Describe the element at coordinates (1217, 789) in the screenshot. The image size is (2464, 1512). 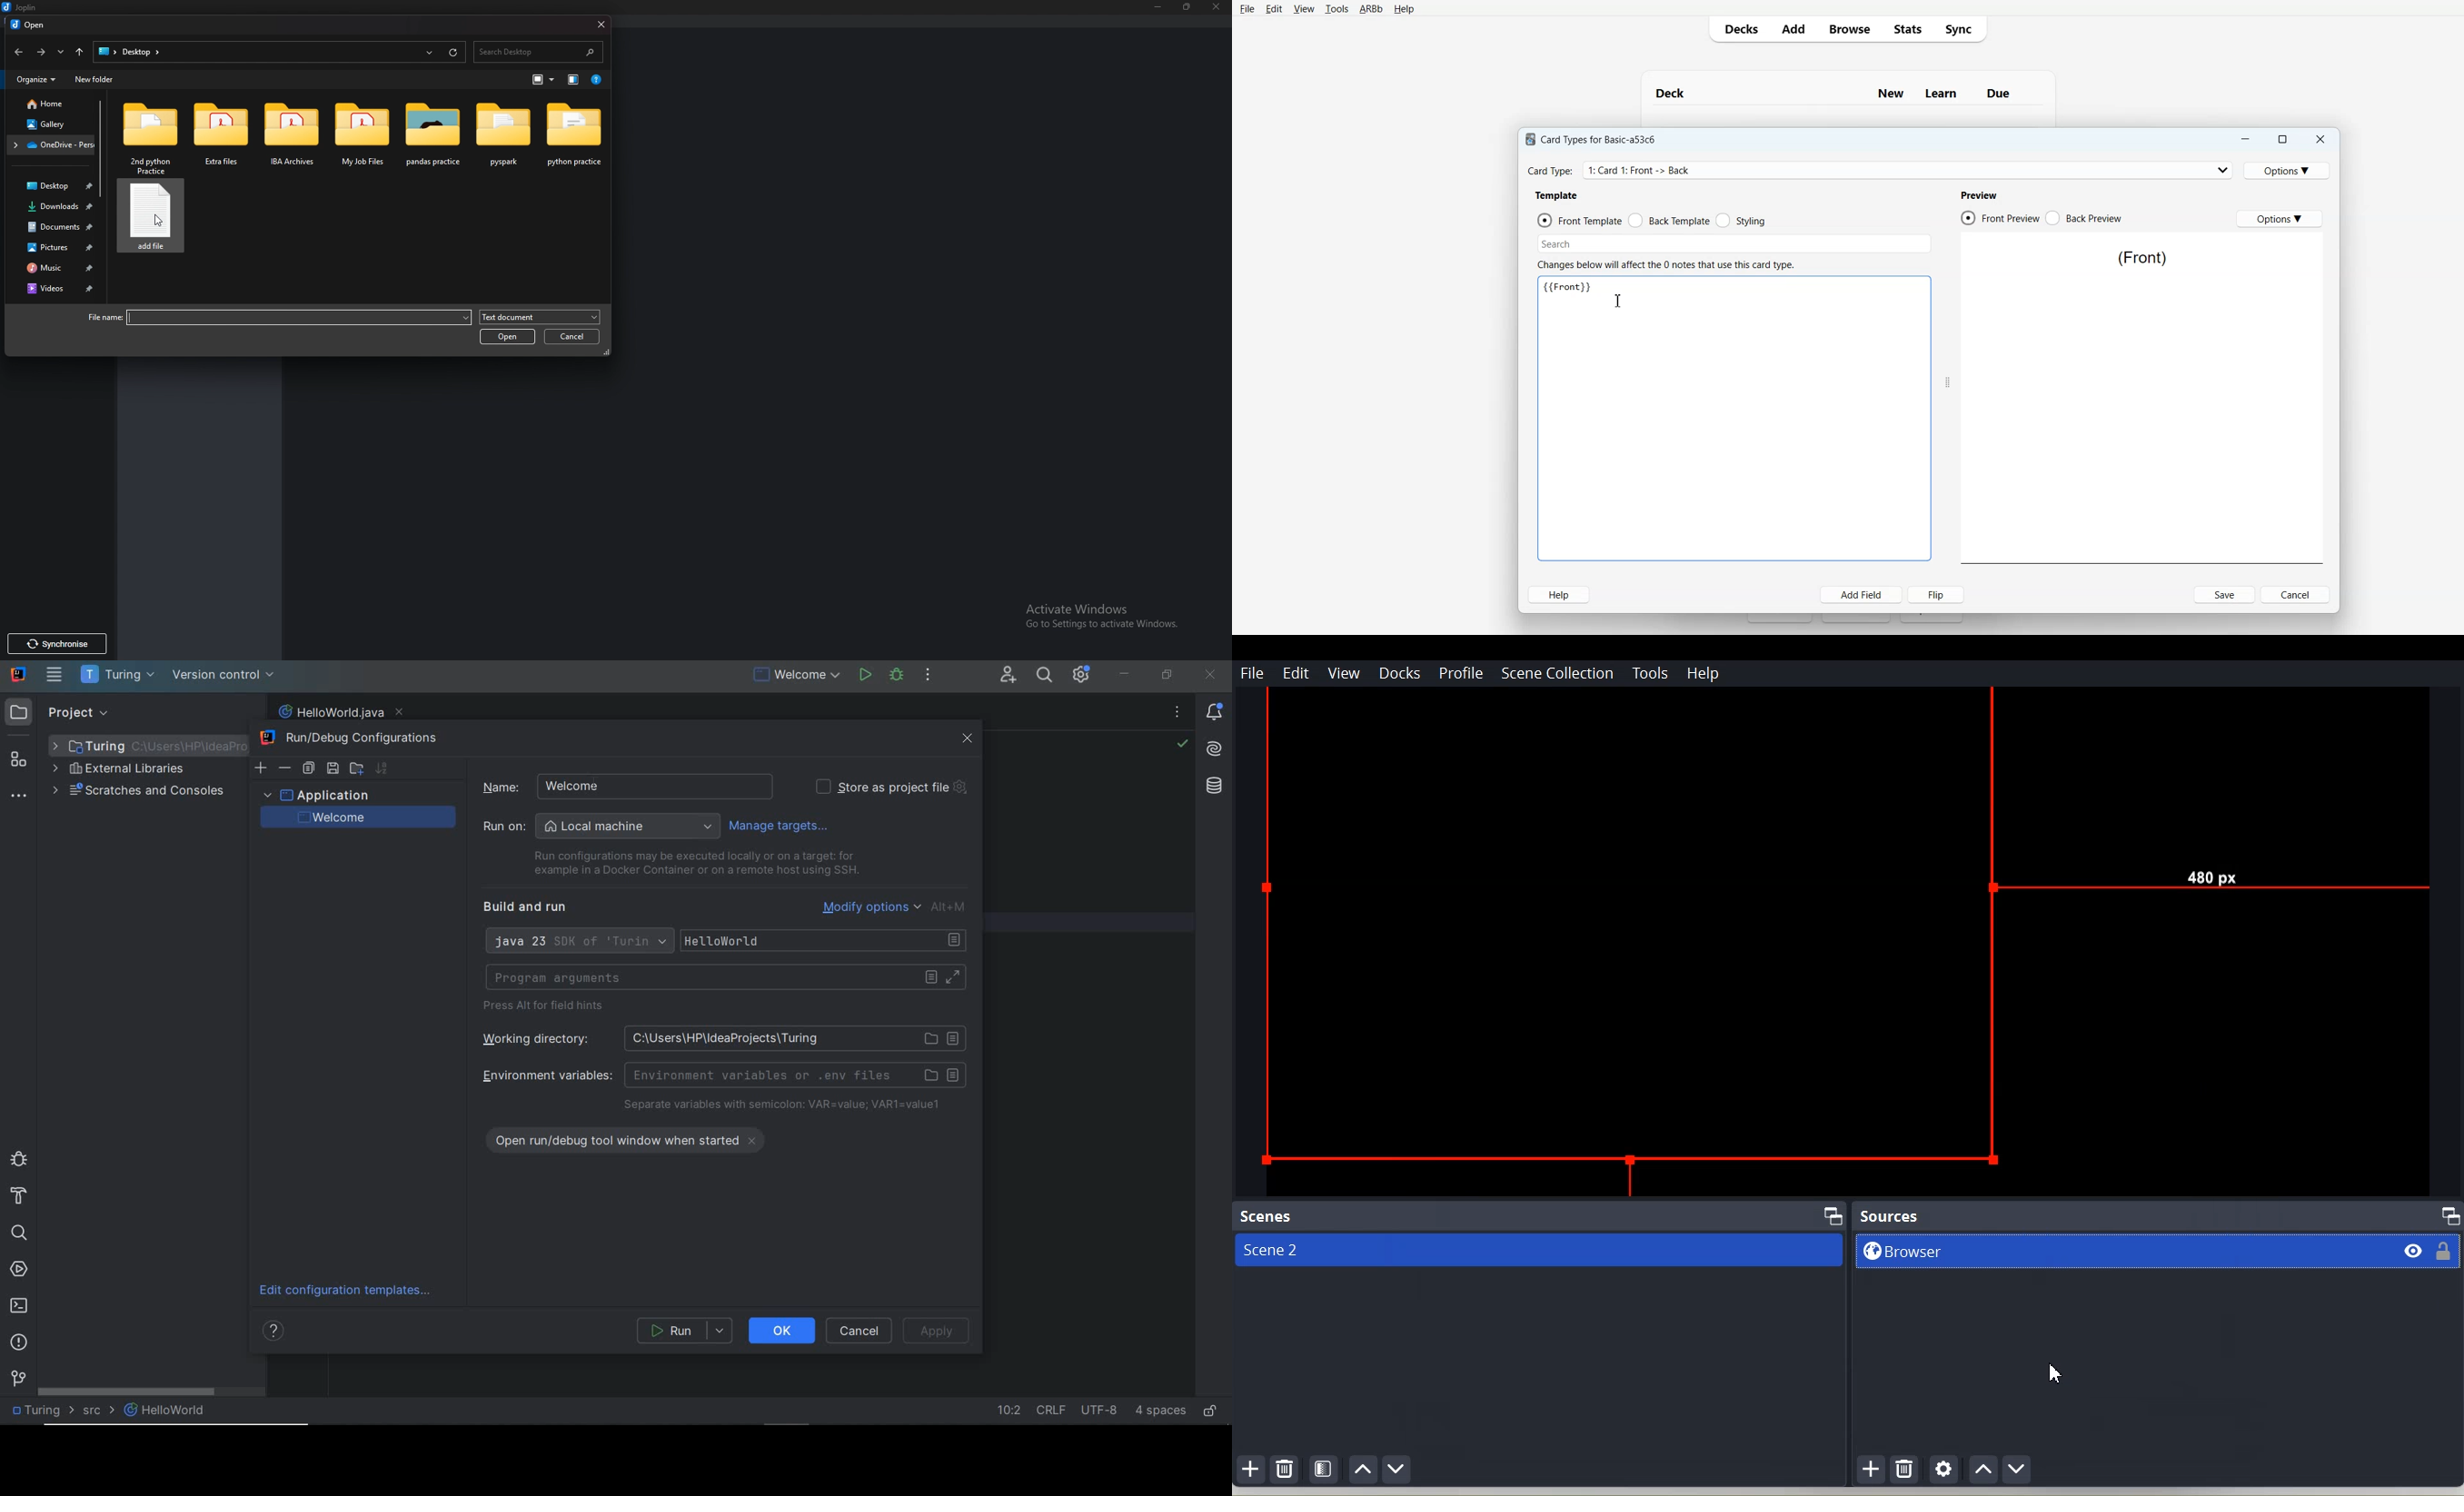
I see `Database` at that location.